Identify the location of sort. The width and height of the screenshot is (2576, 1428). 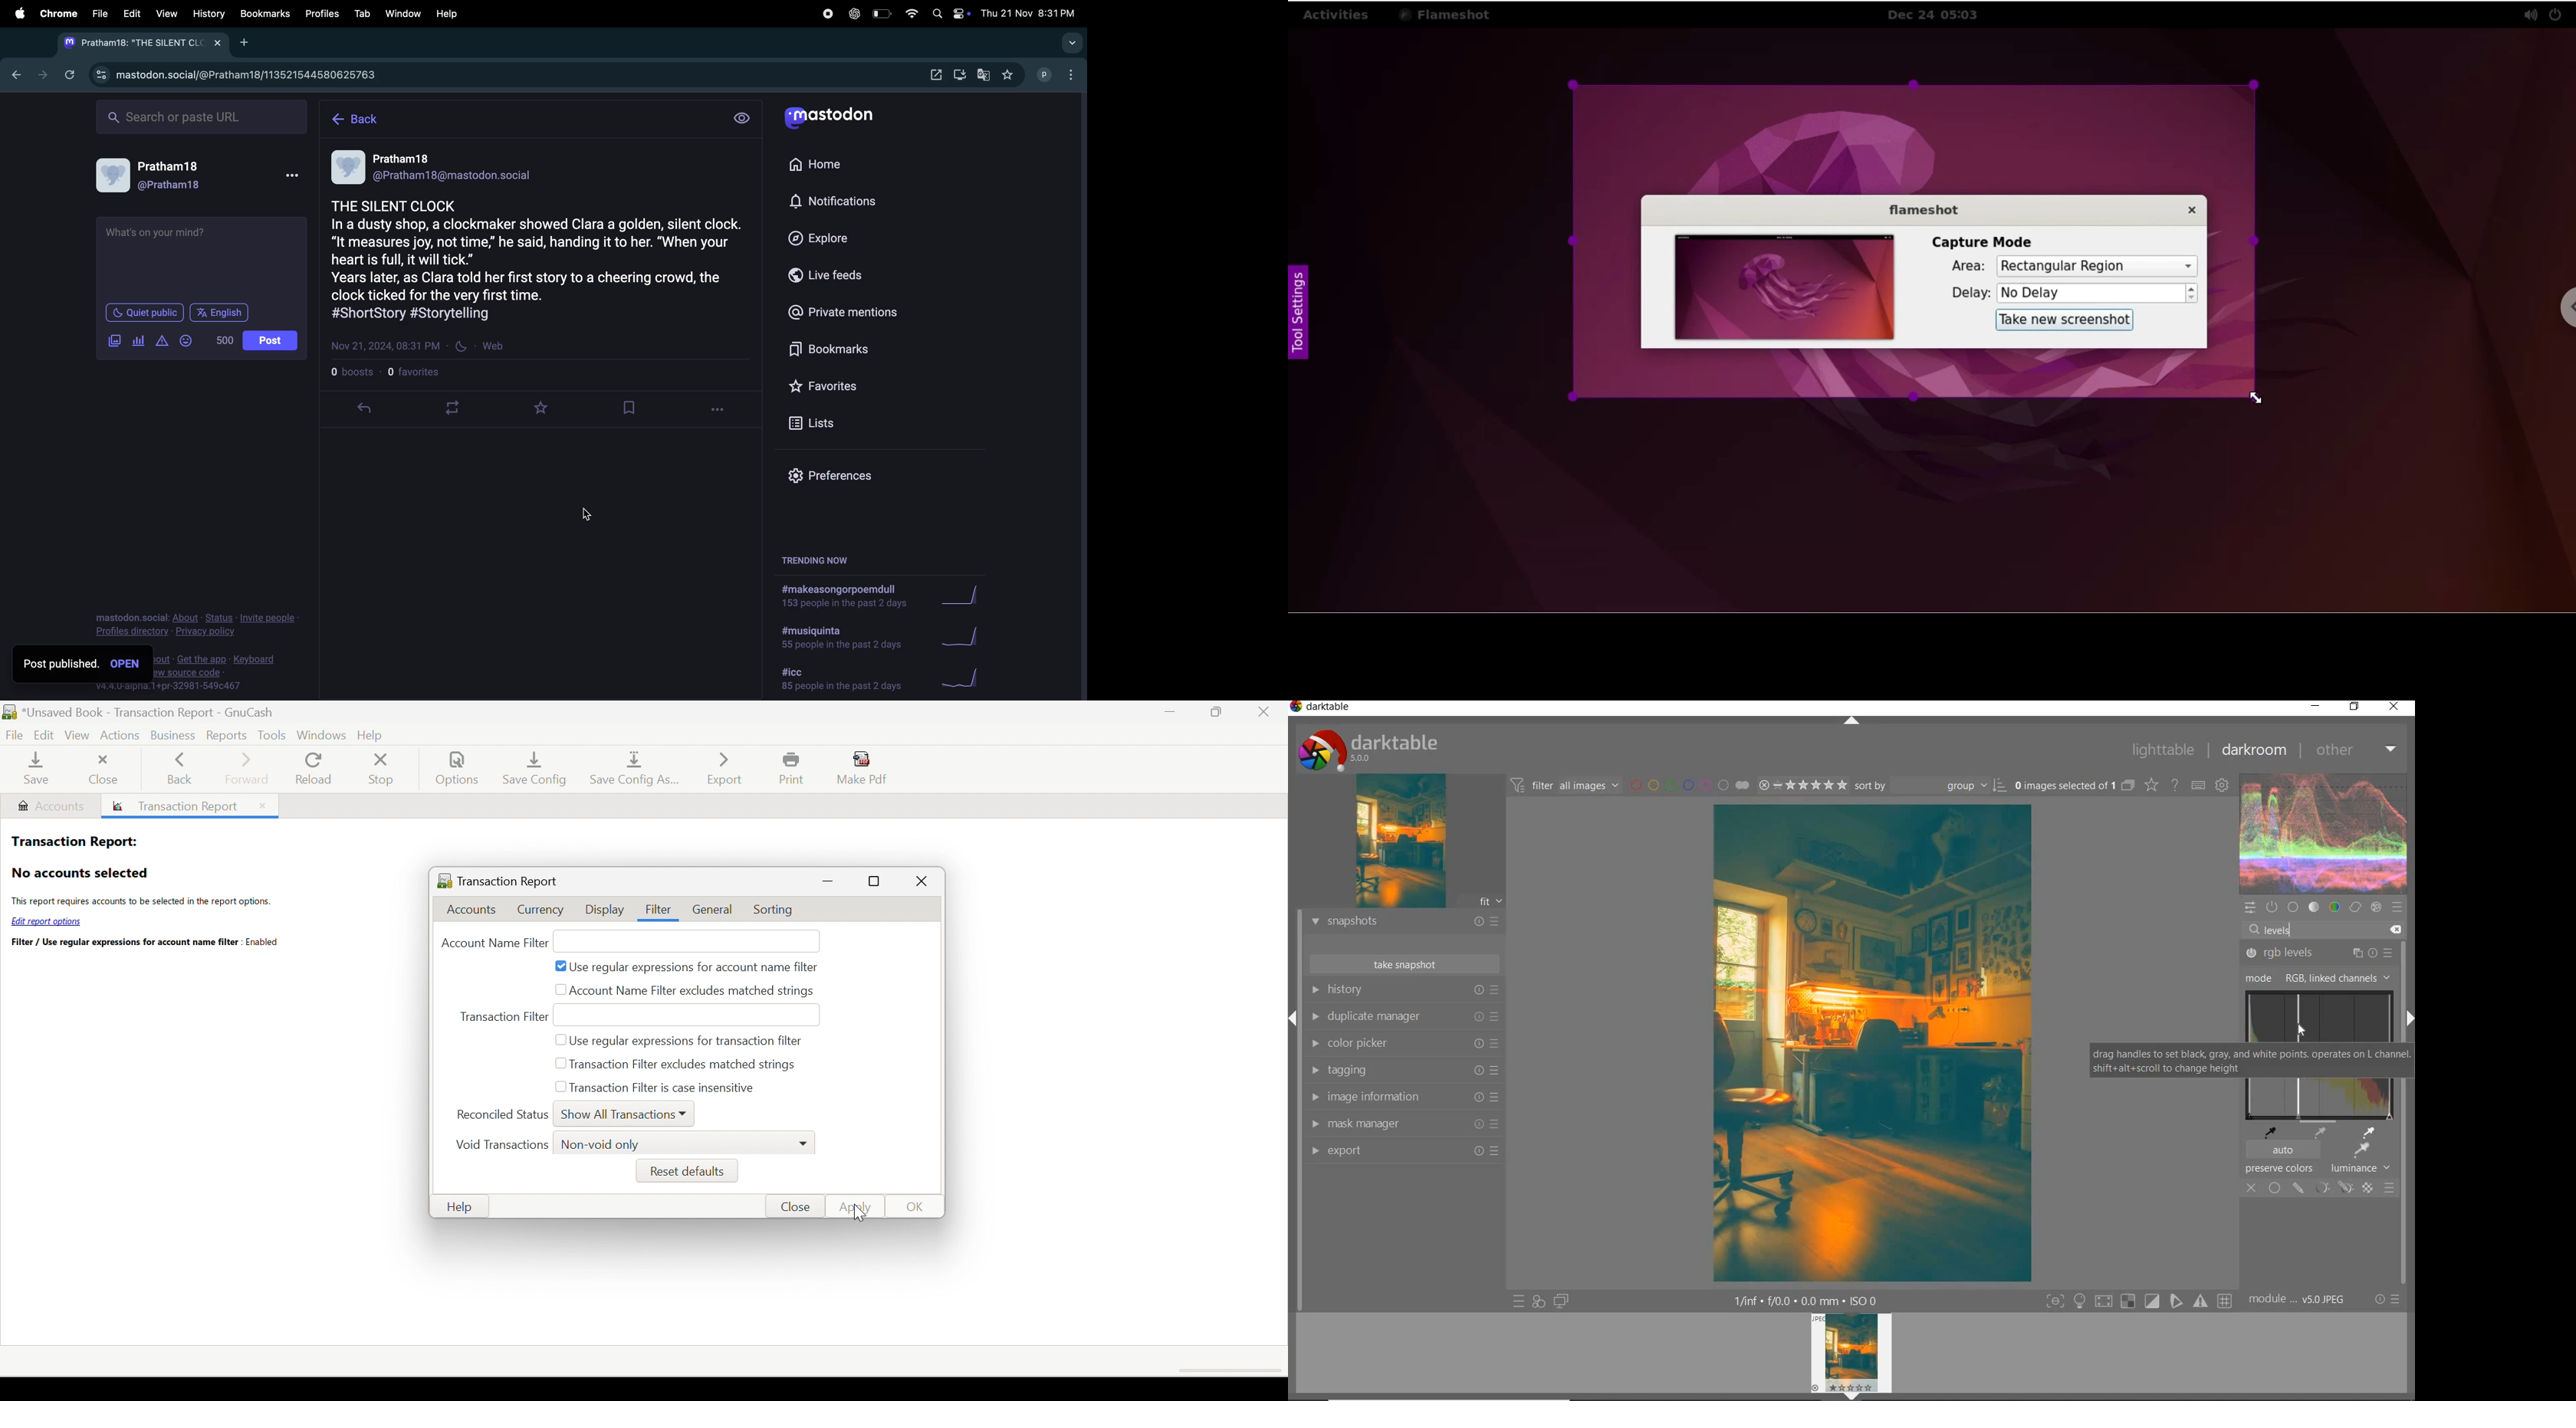
(1932, 786).